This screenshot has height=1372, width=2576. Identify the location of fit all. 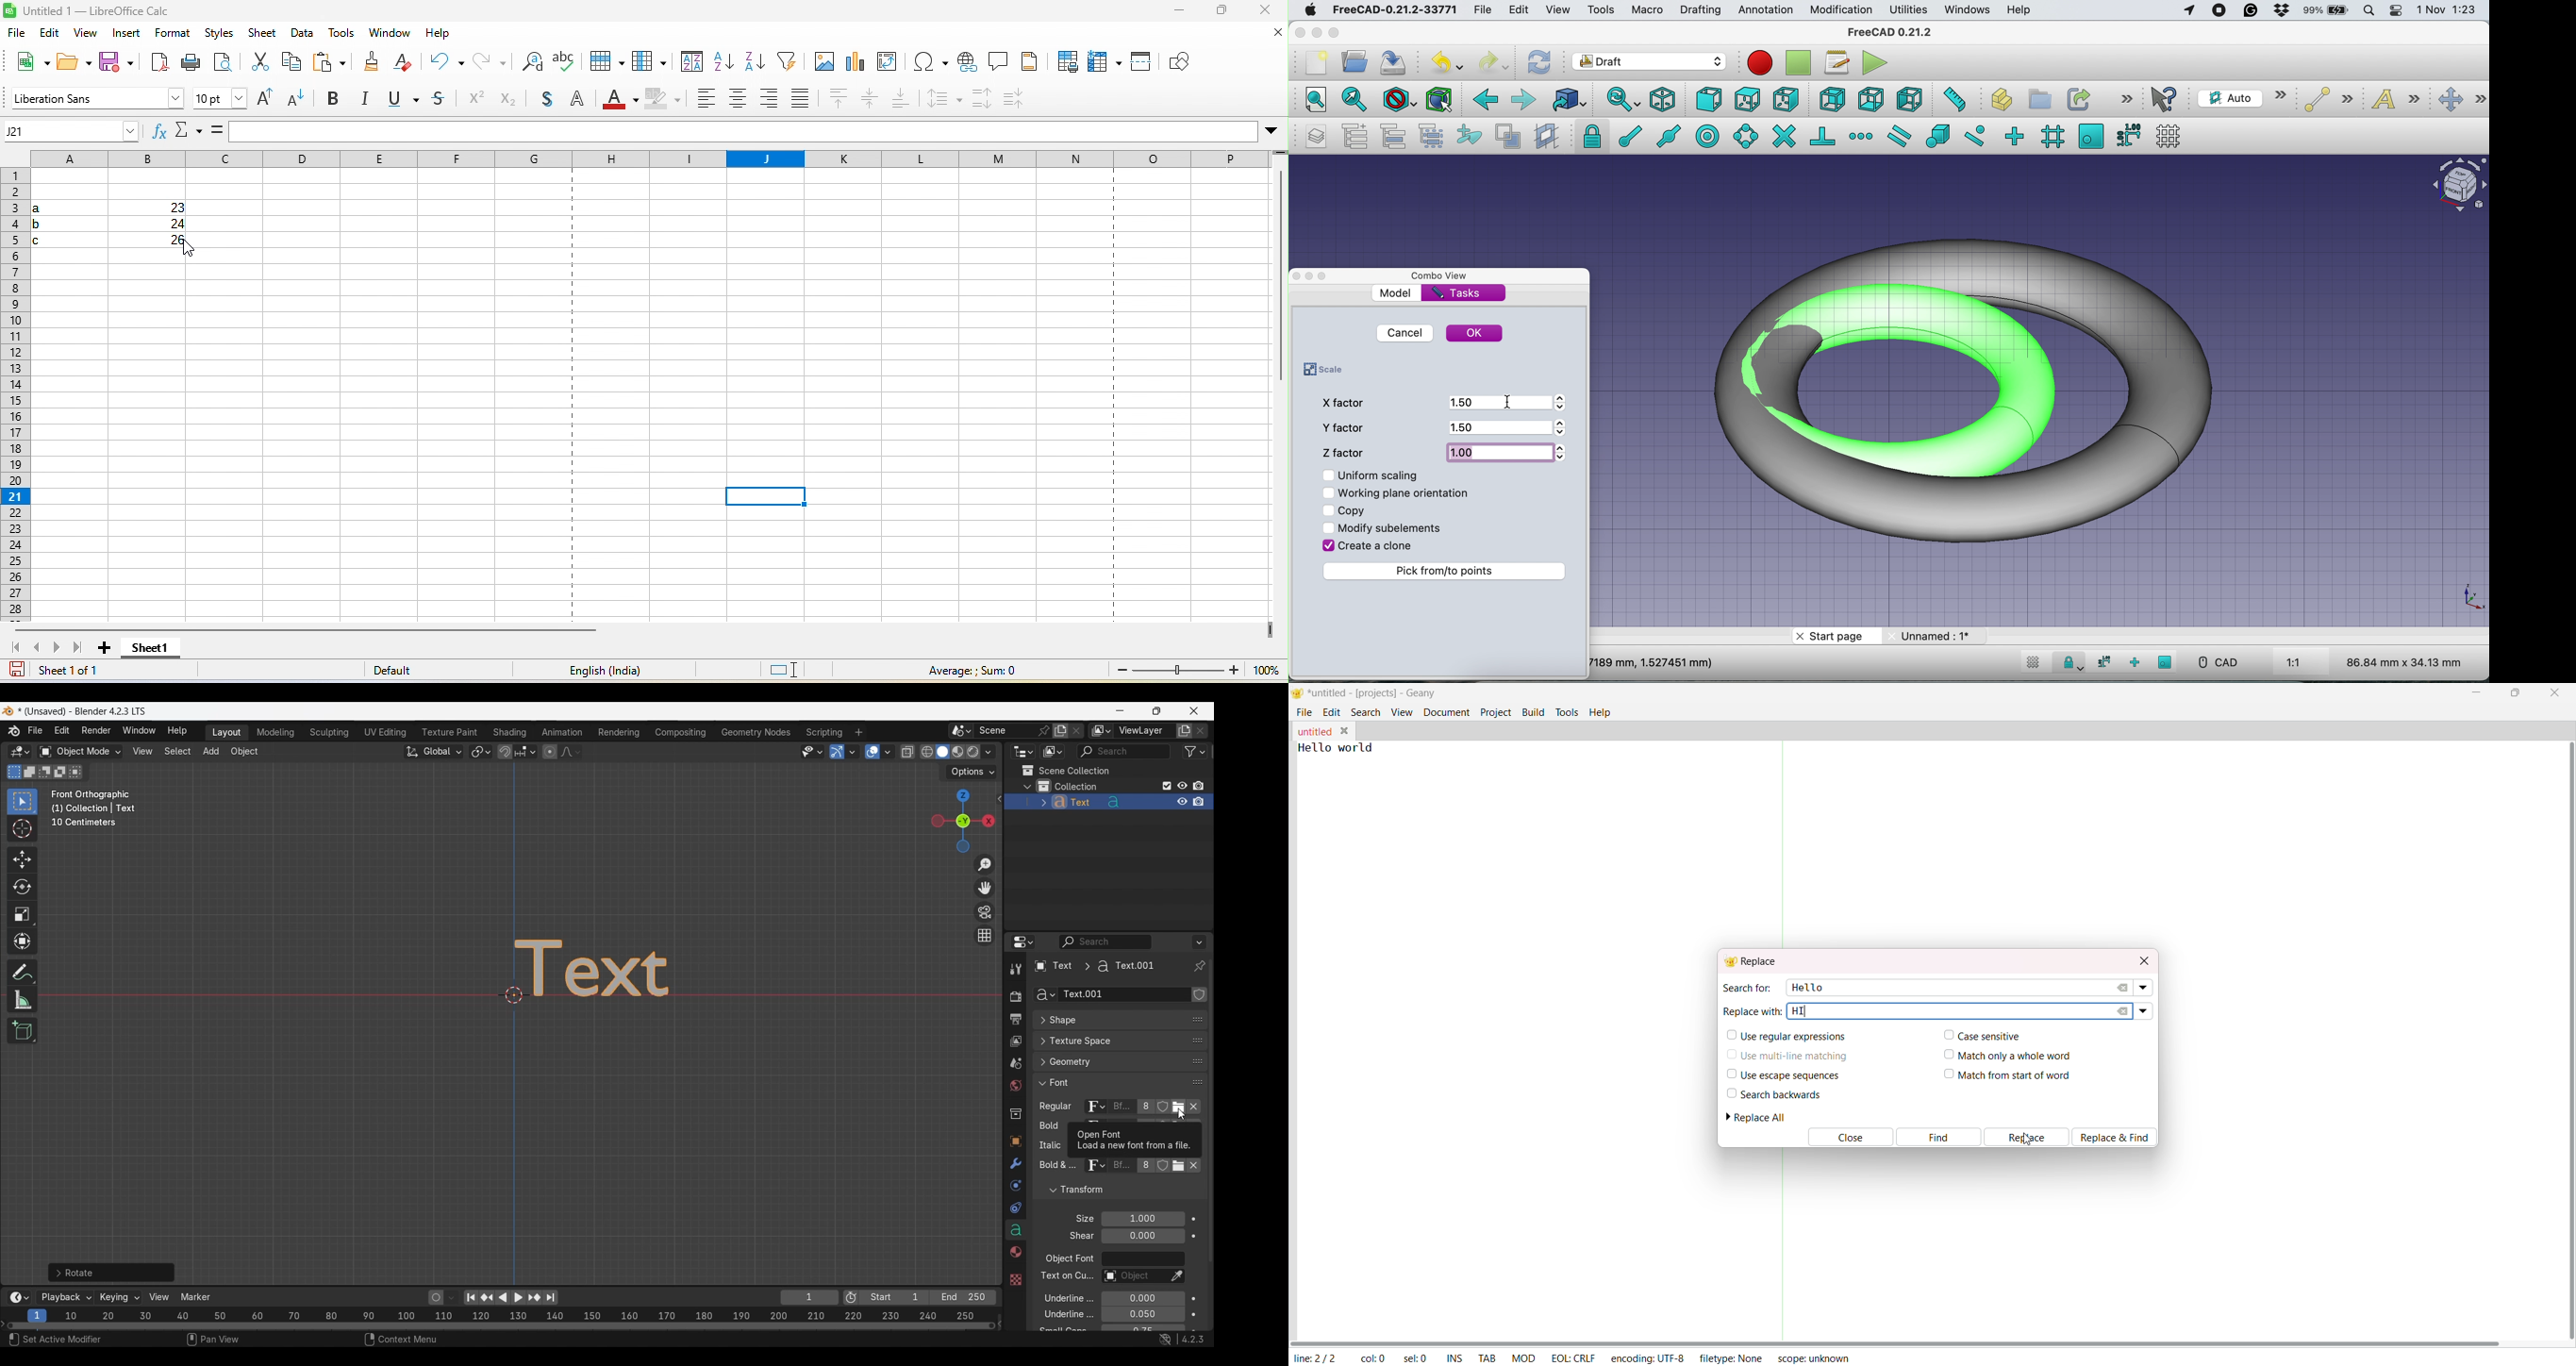
(1314, 101).